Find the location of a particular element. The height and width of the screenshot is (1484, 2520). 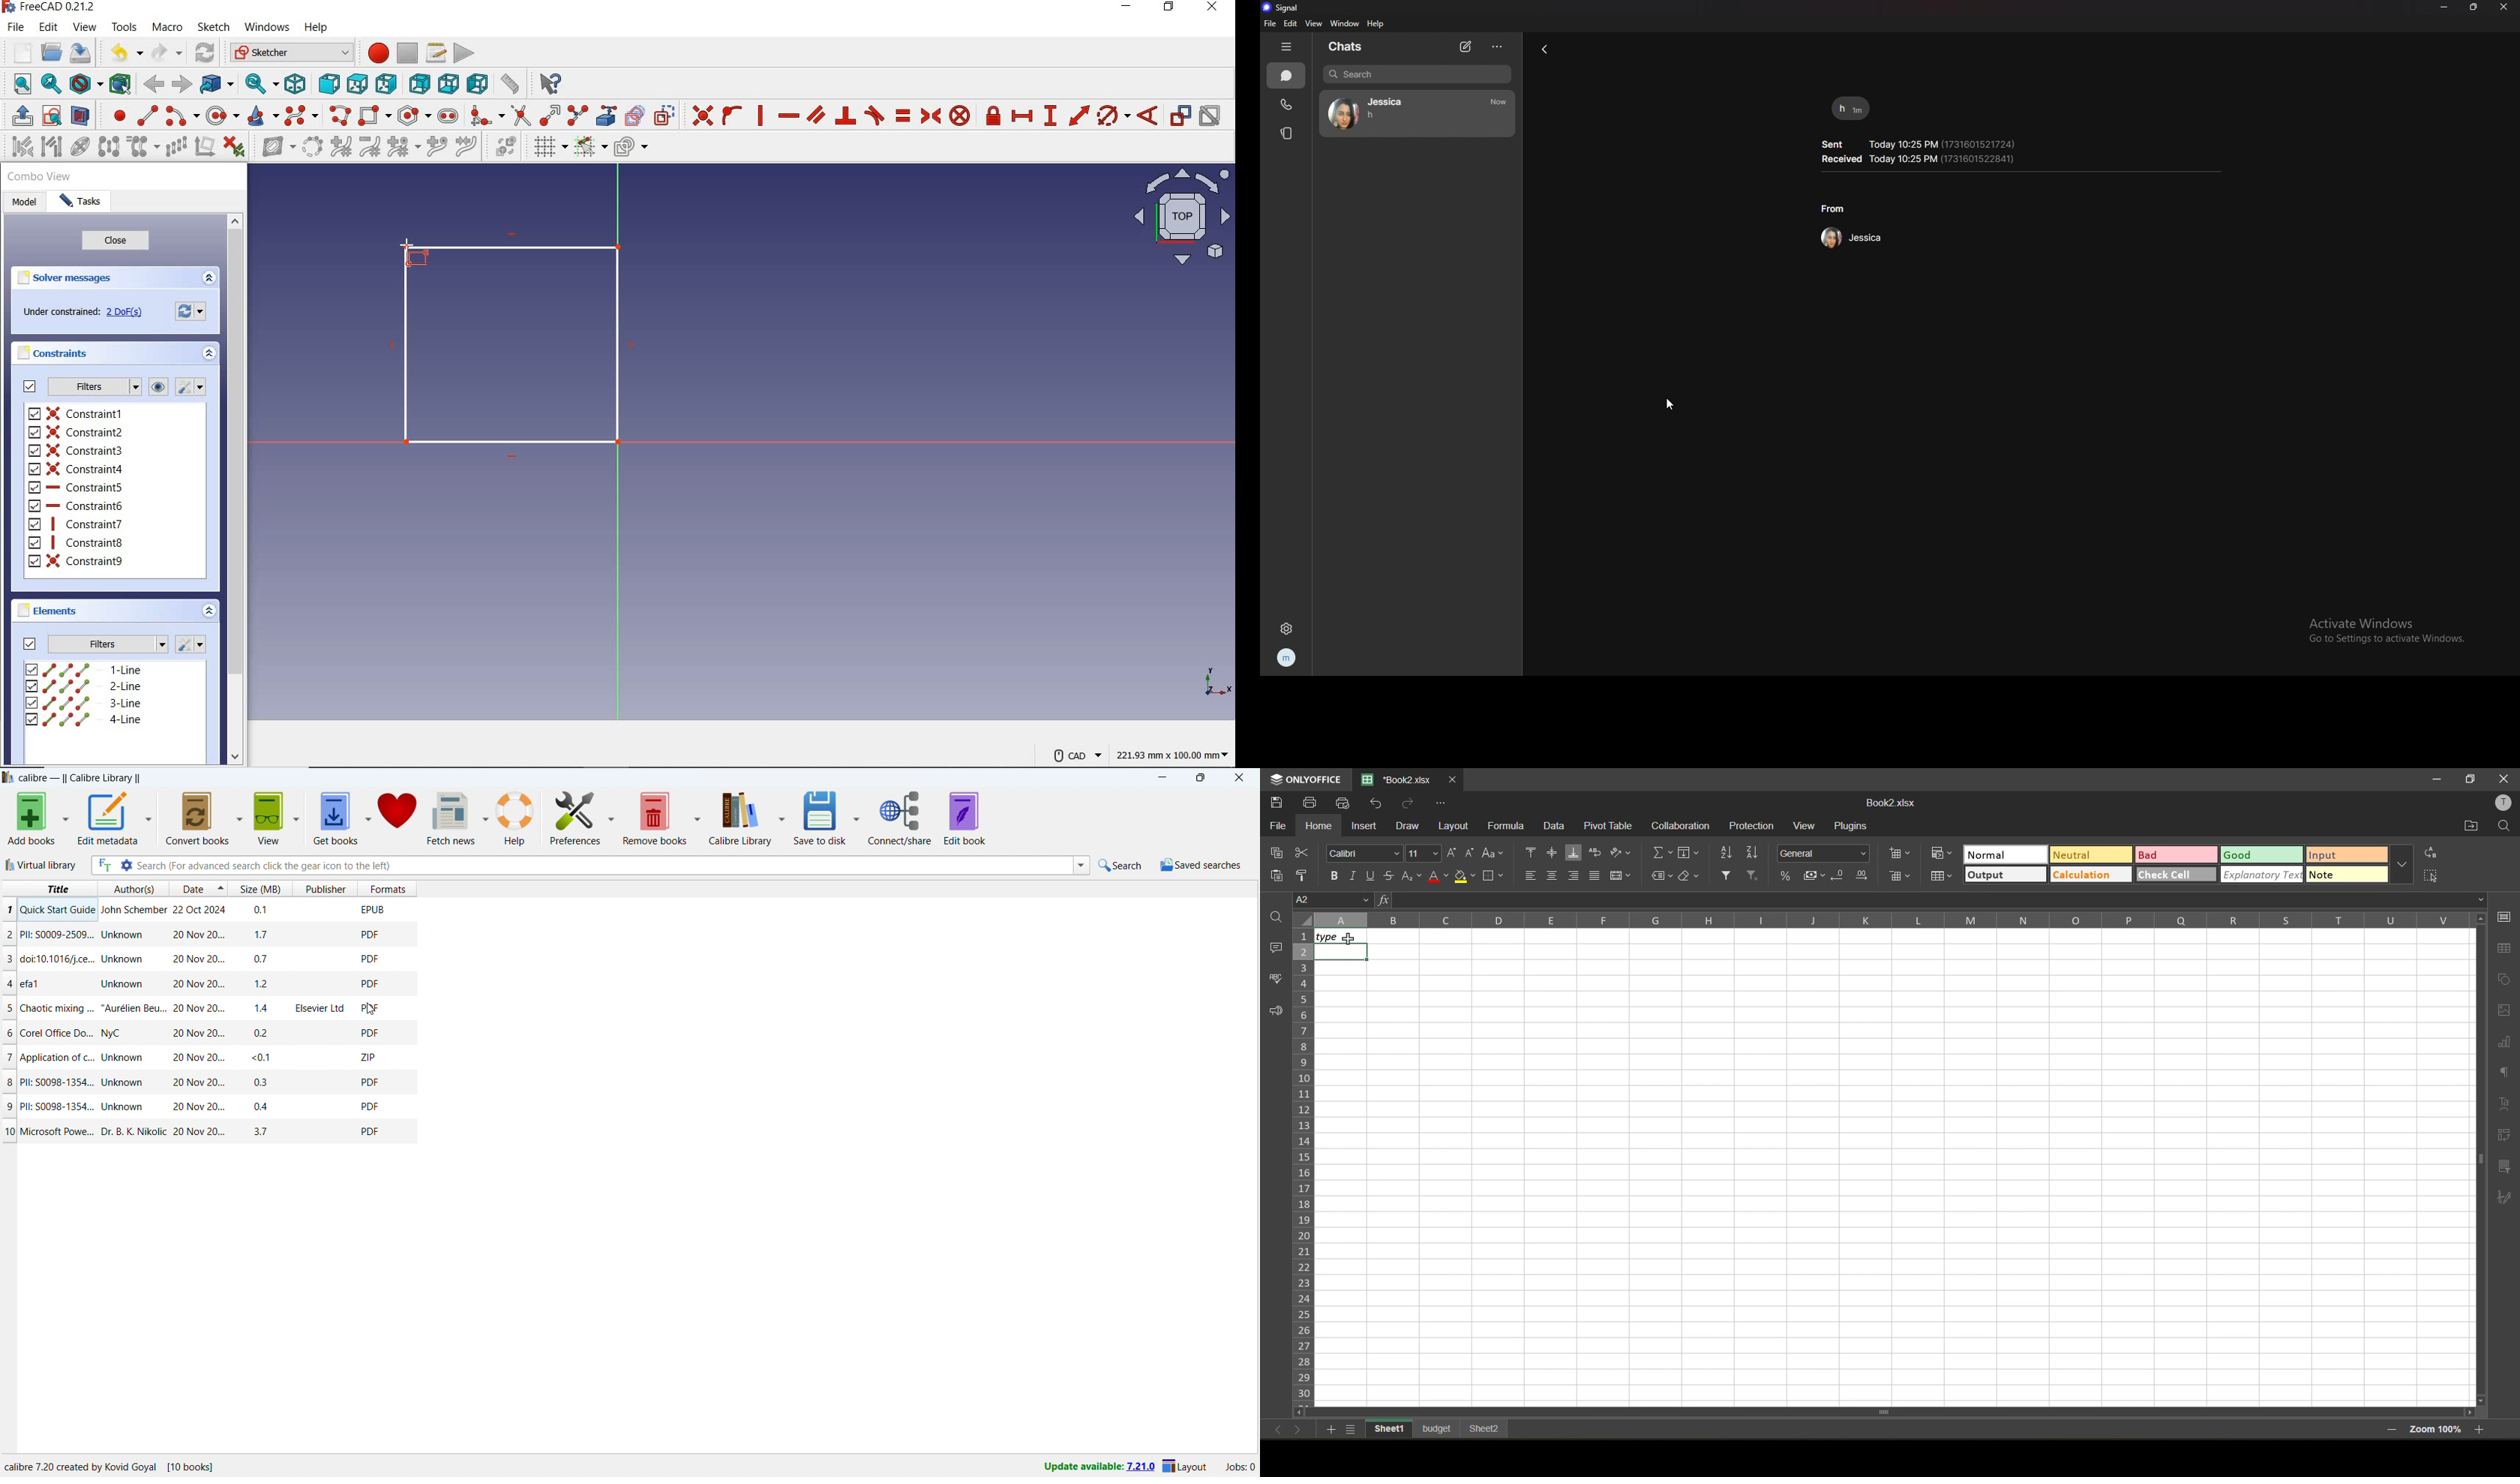

feedback is located at coordinates (1279, 1011).